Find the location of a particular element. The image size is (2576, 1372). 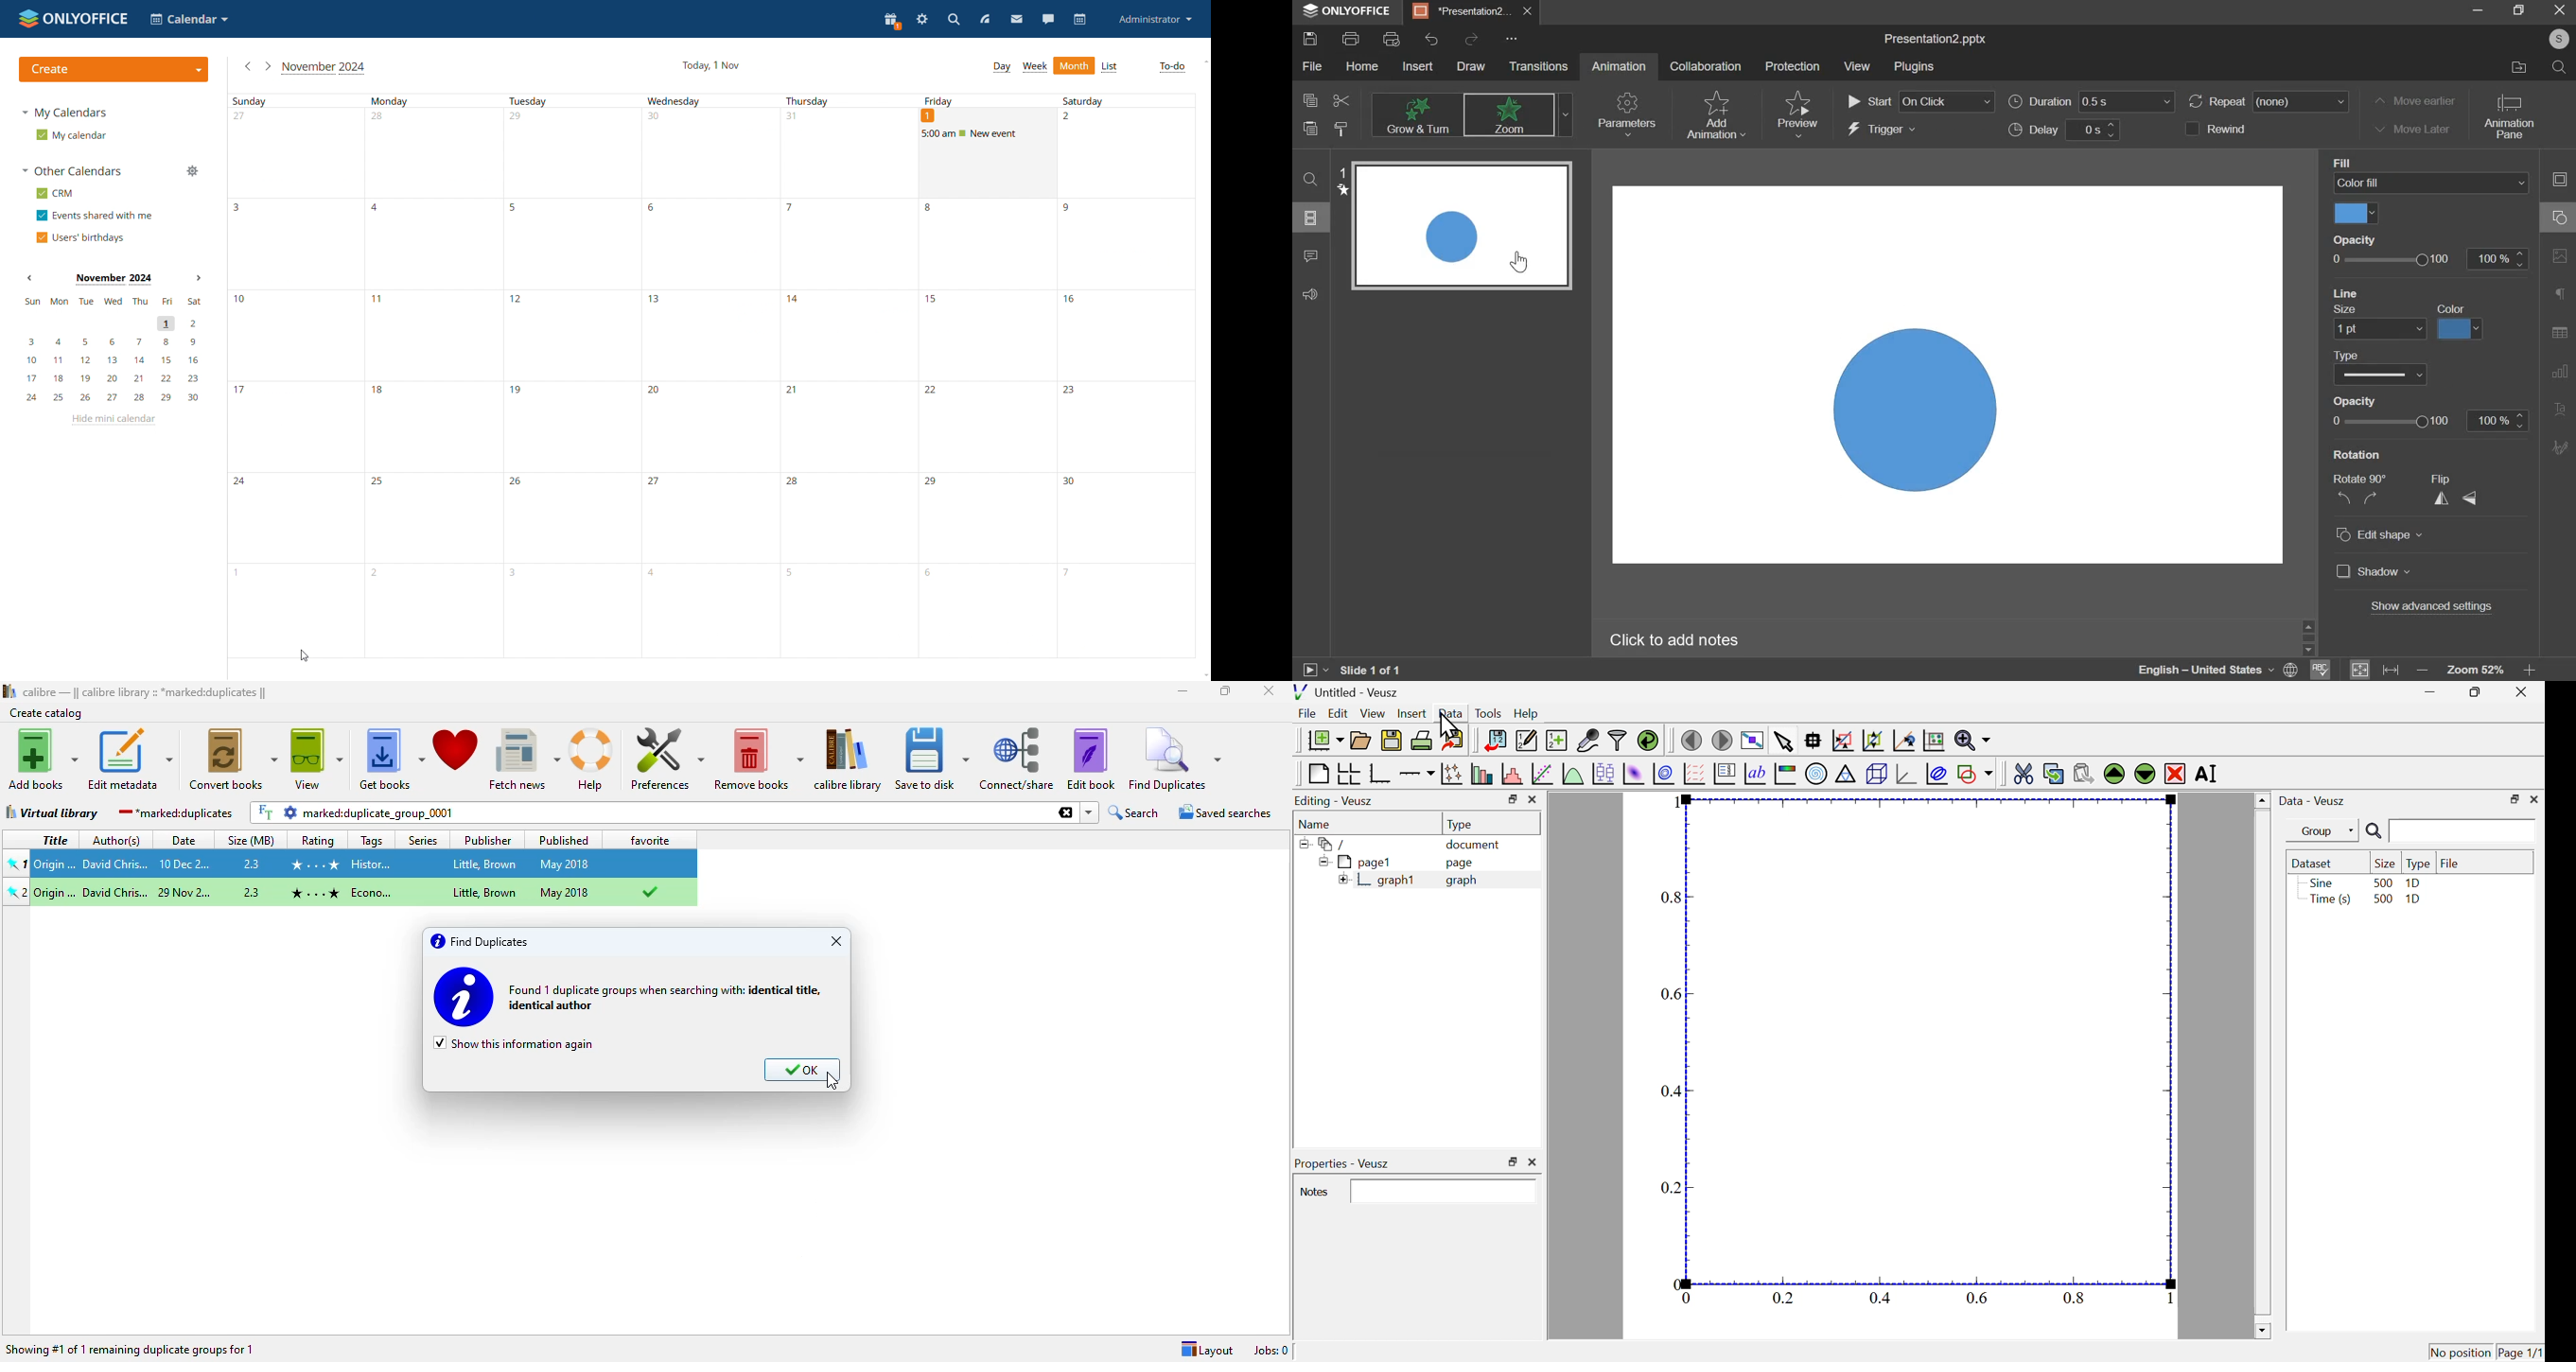

list view is located at coordinates (1110, 67).